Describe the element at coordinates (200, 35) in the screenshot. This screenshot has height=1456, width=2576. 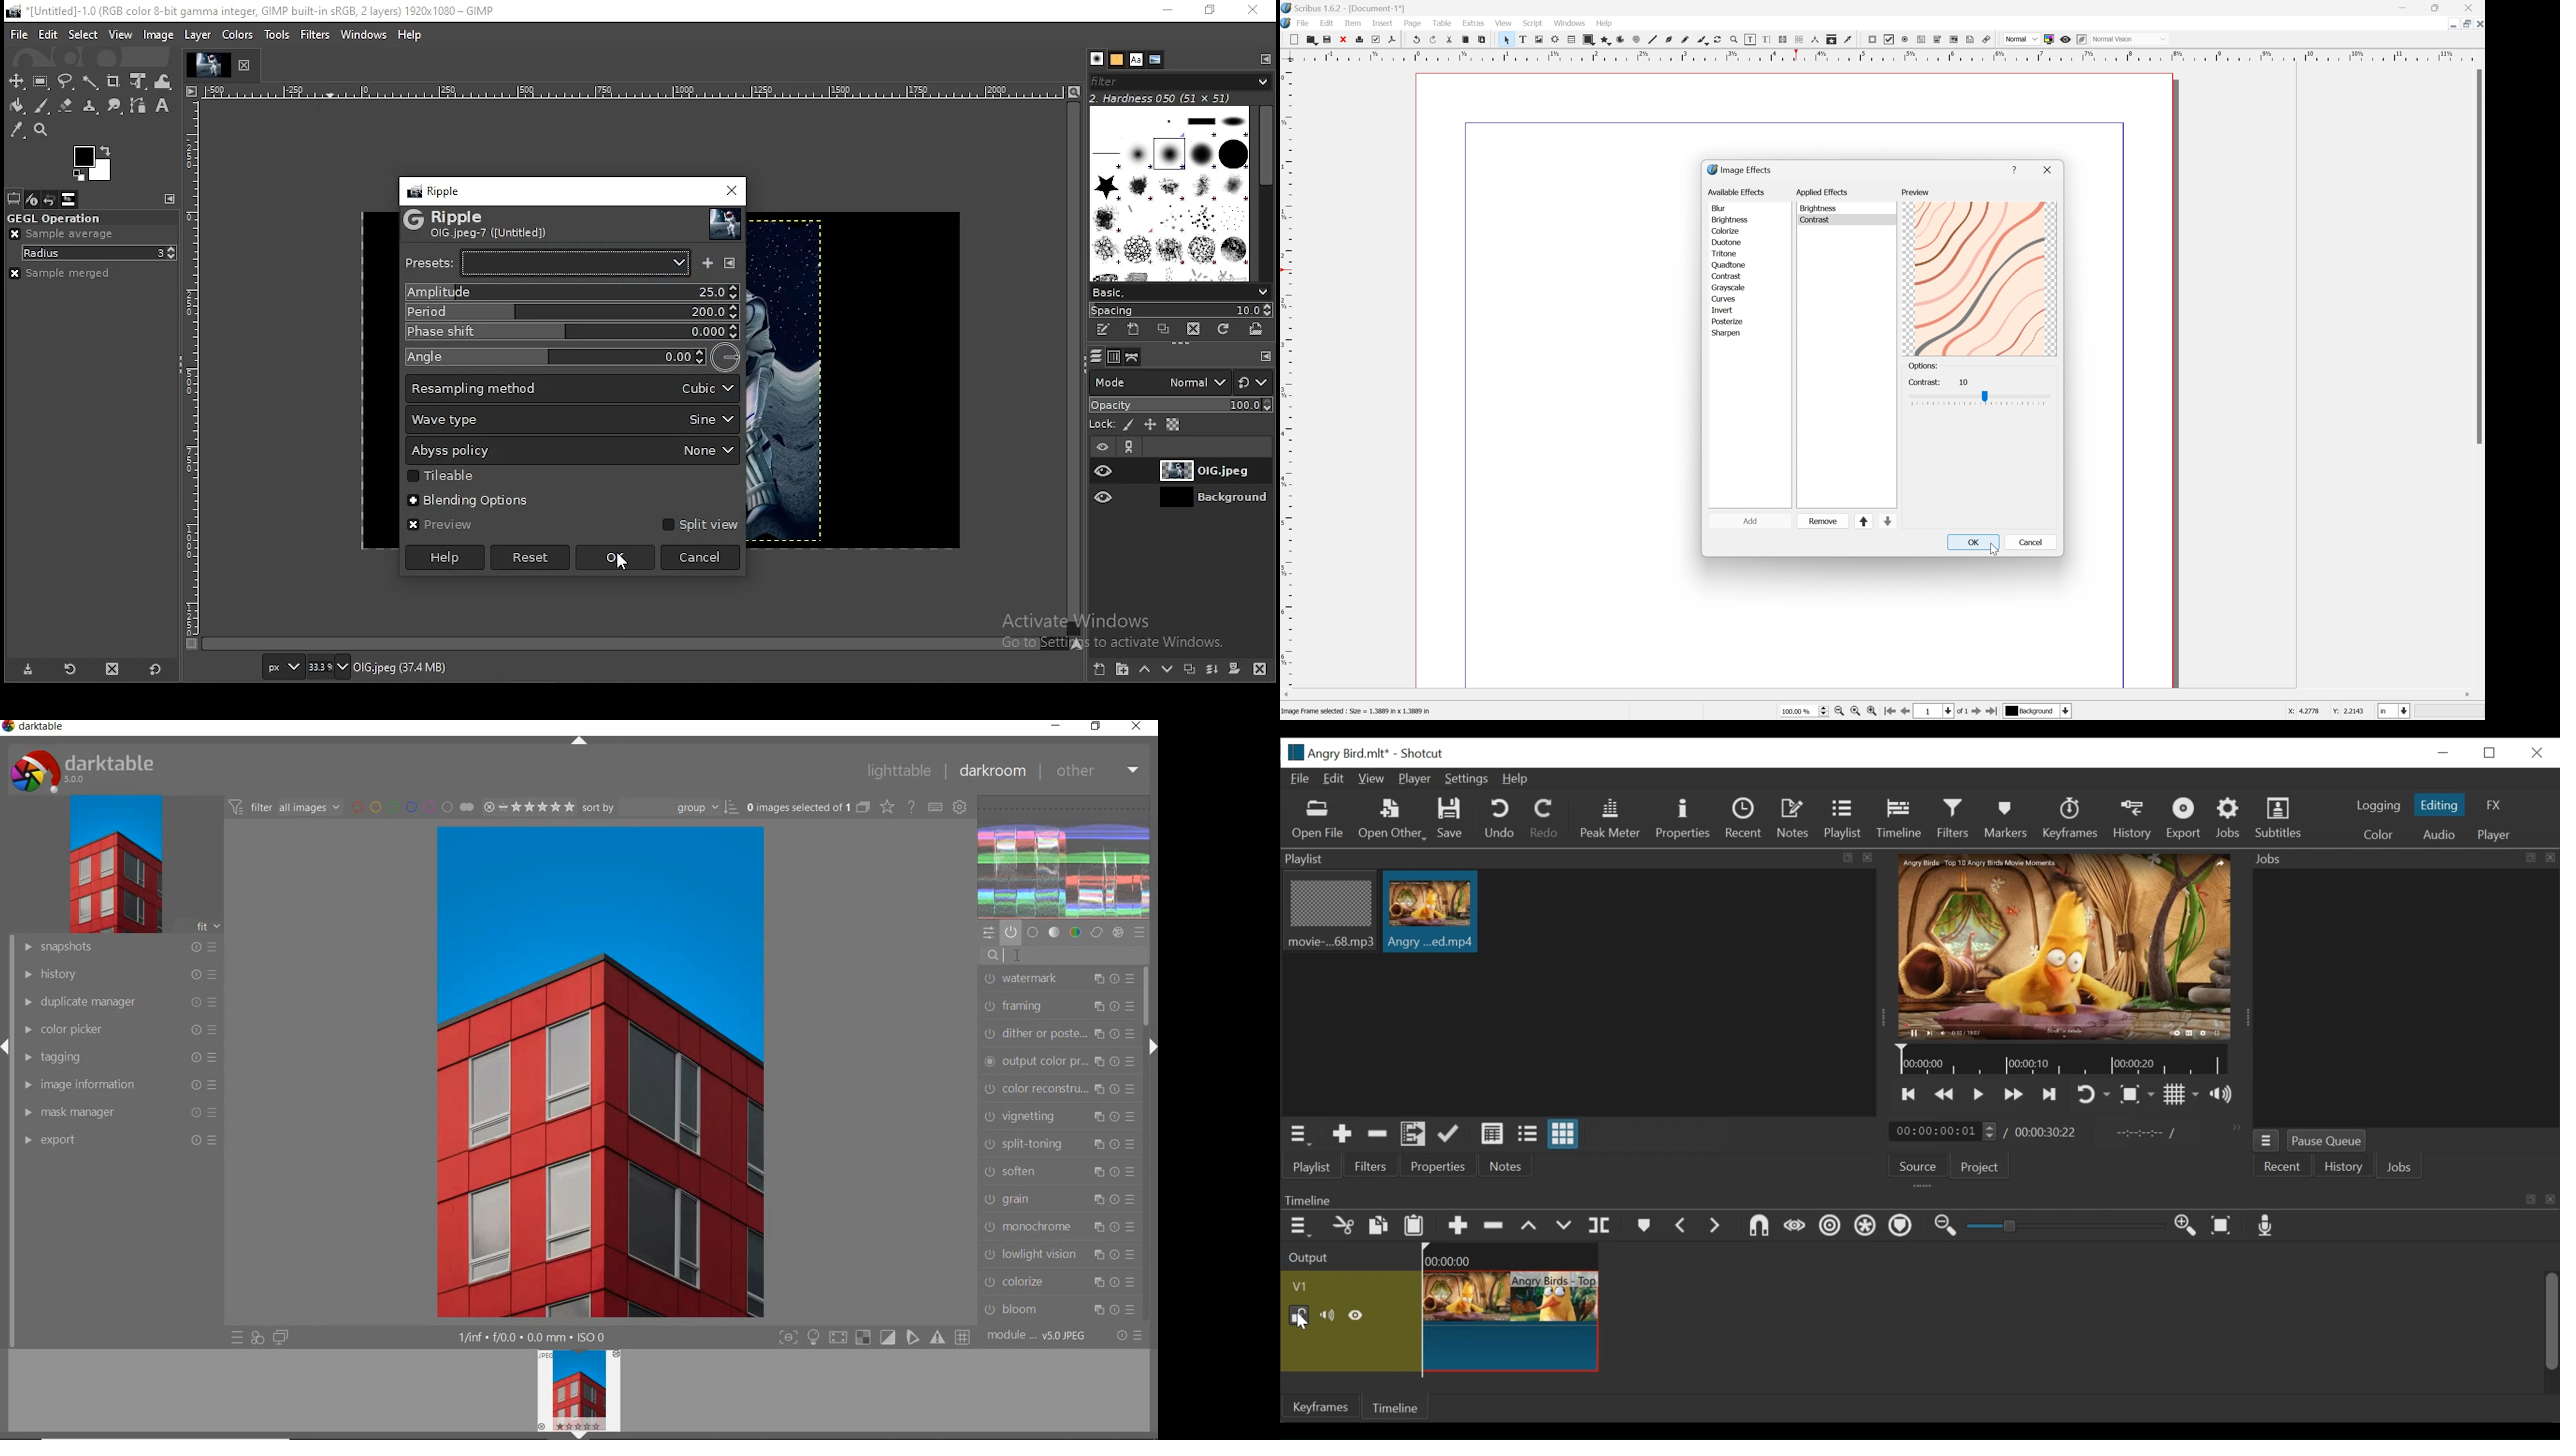
I see `layer` at that location.